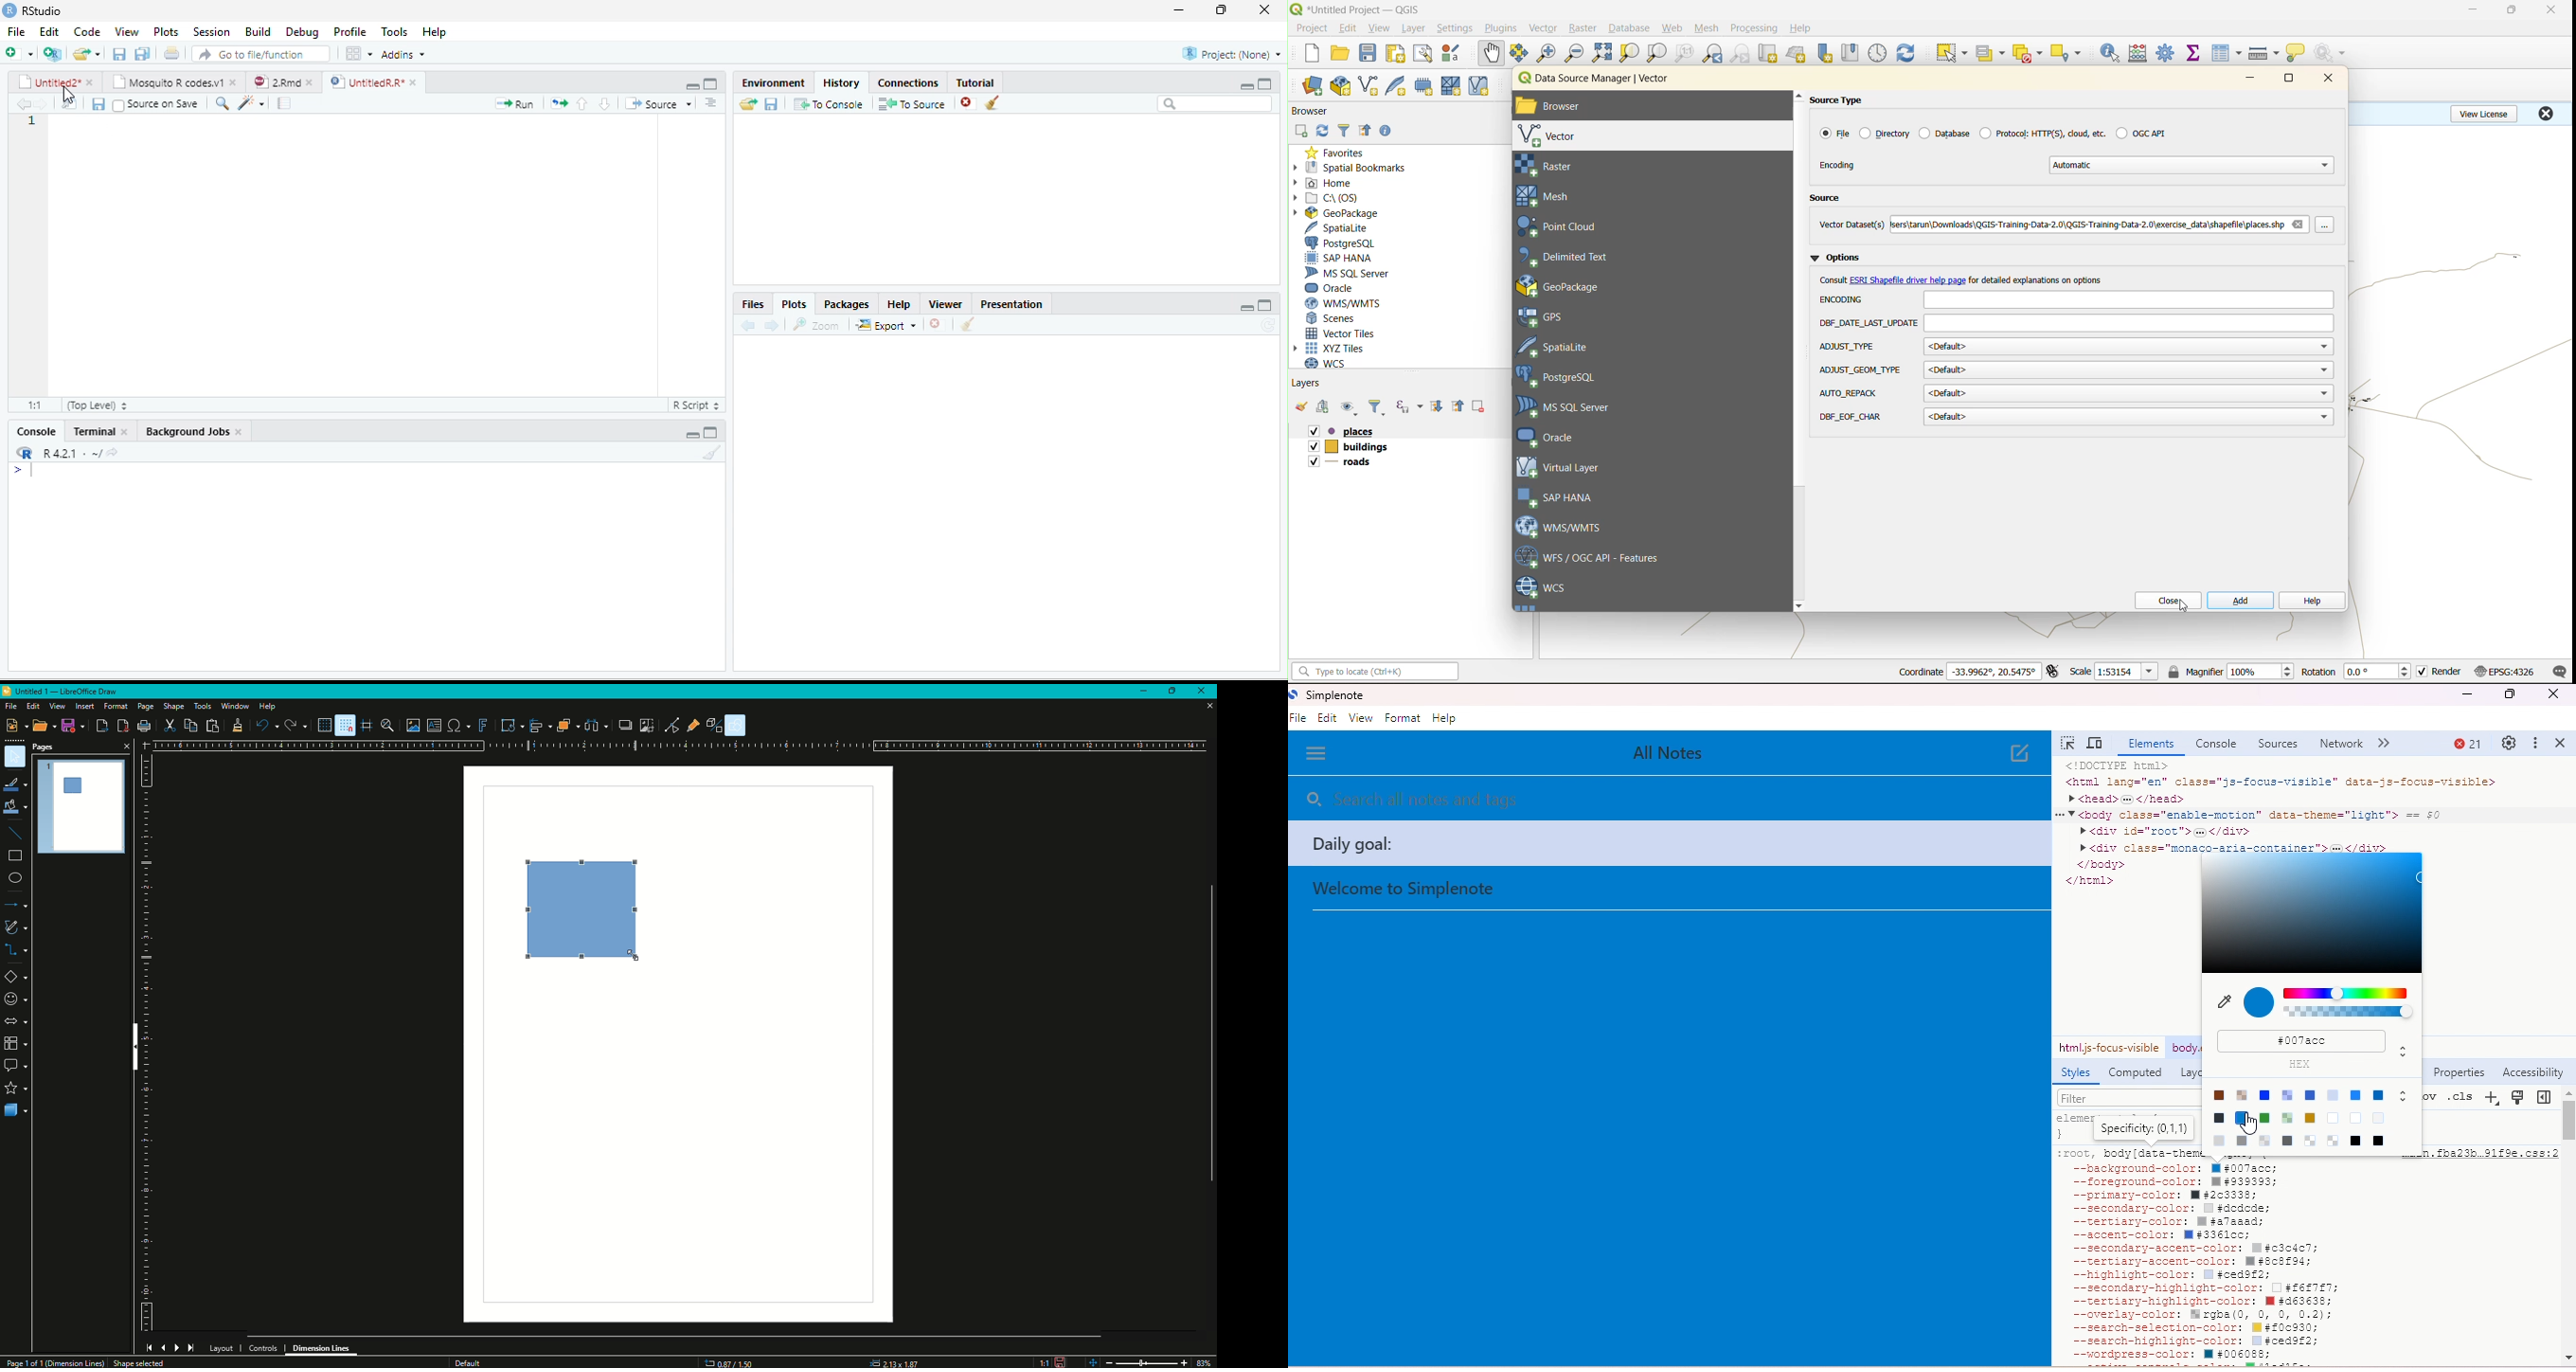 Image resolution: width=2576 pixels, height=1372 pixels. What do you see at coordinates (2258, 1122) in the screenshot?
I see `cursor movement` at bounding box center [2258, 1122].